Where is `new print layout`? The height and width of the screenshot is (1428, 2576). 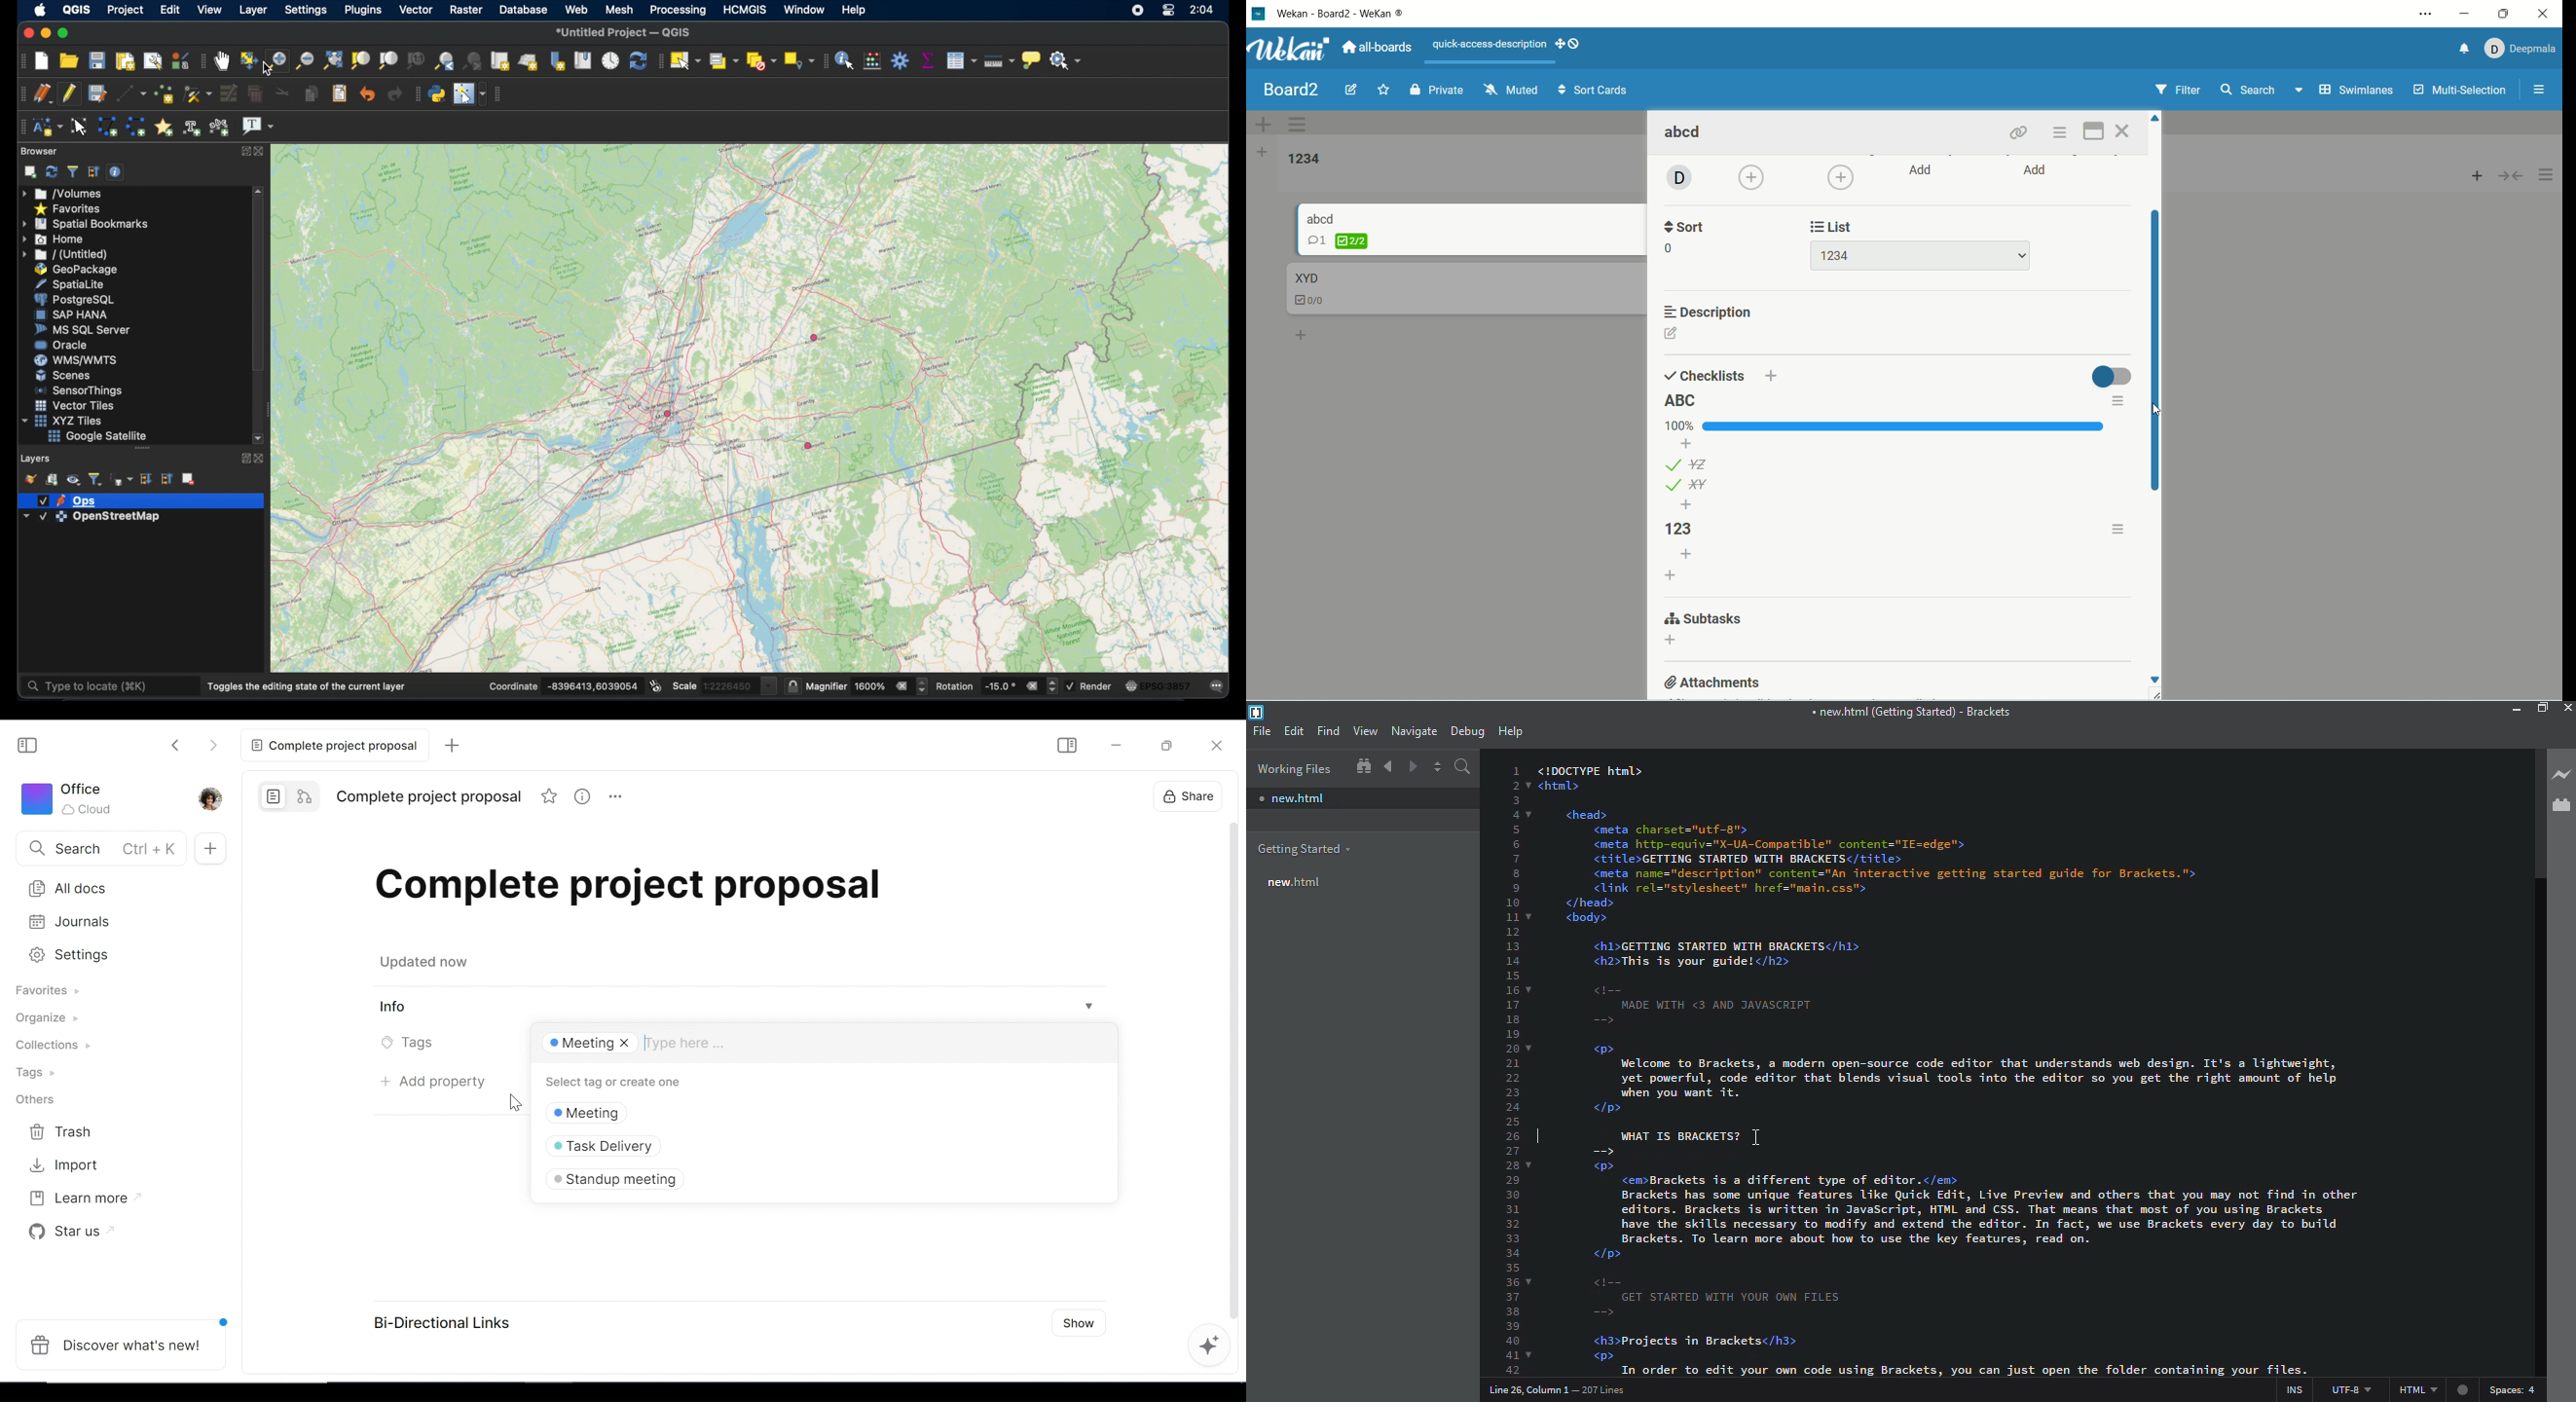 new print layout is located at coordinates (125, 60).